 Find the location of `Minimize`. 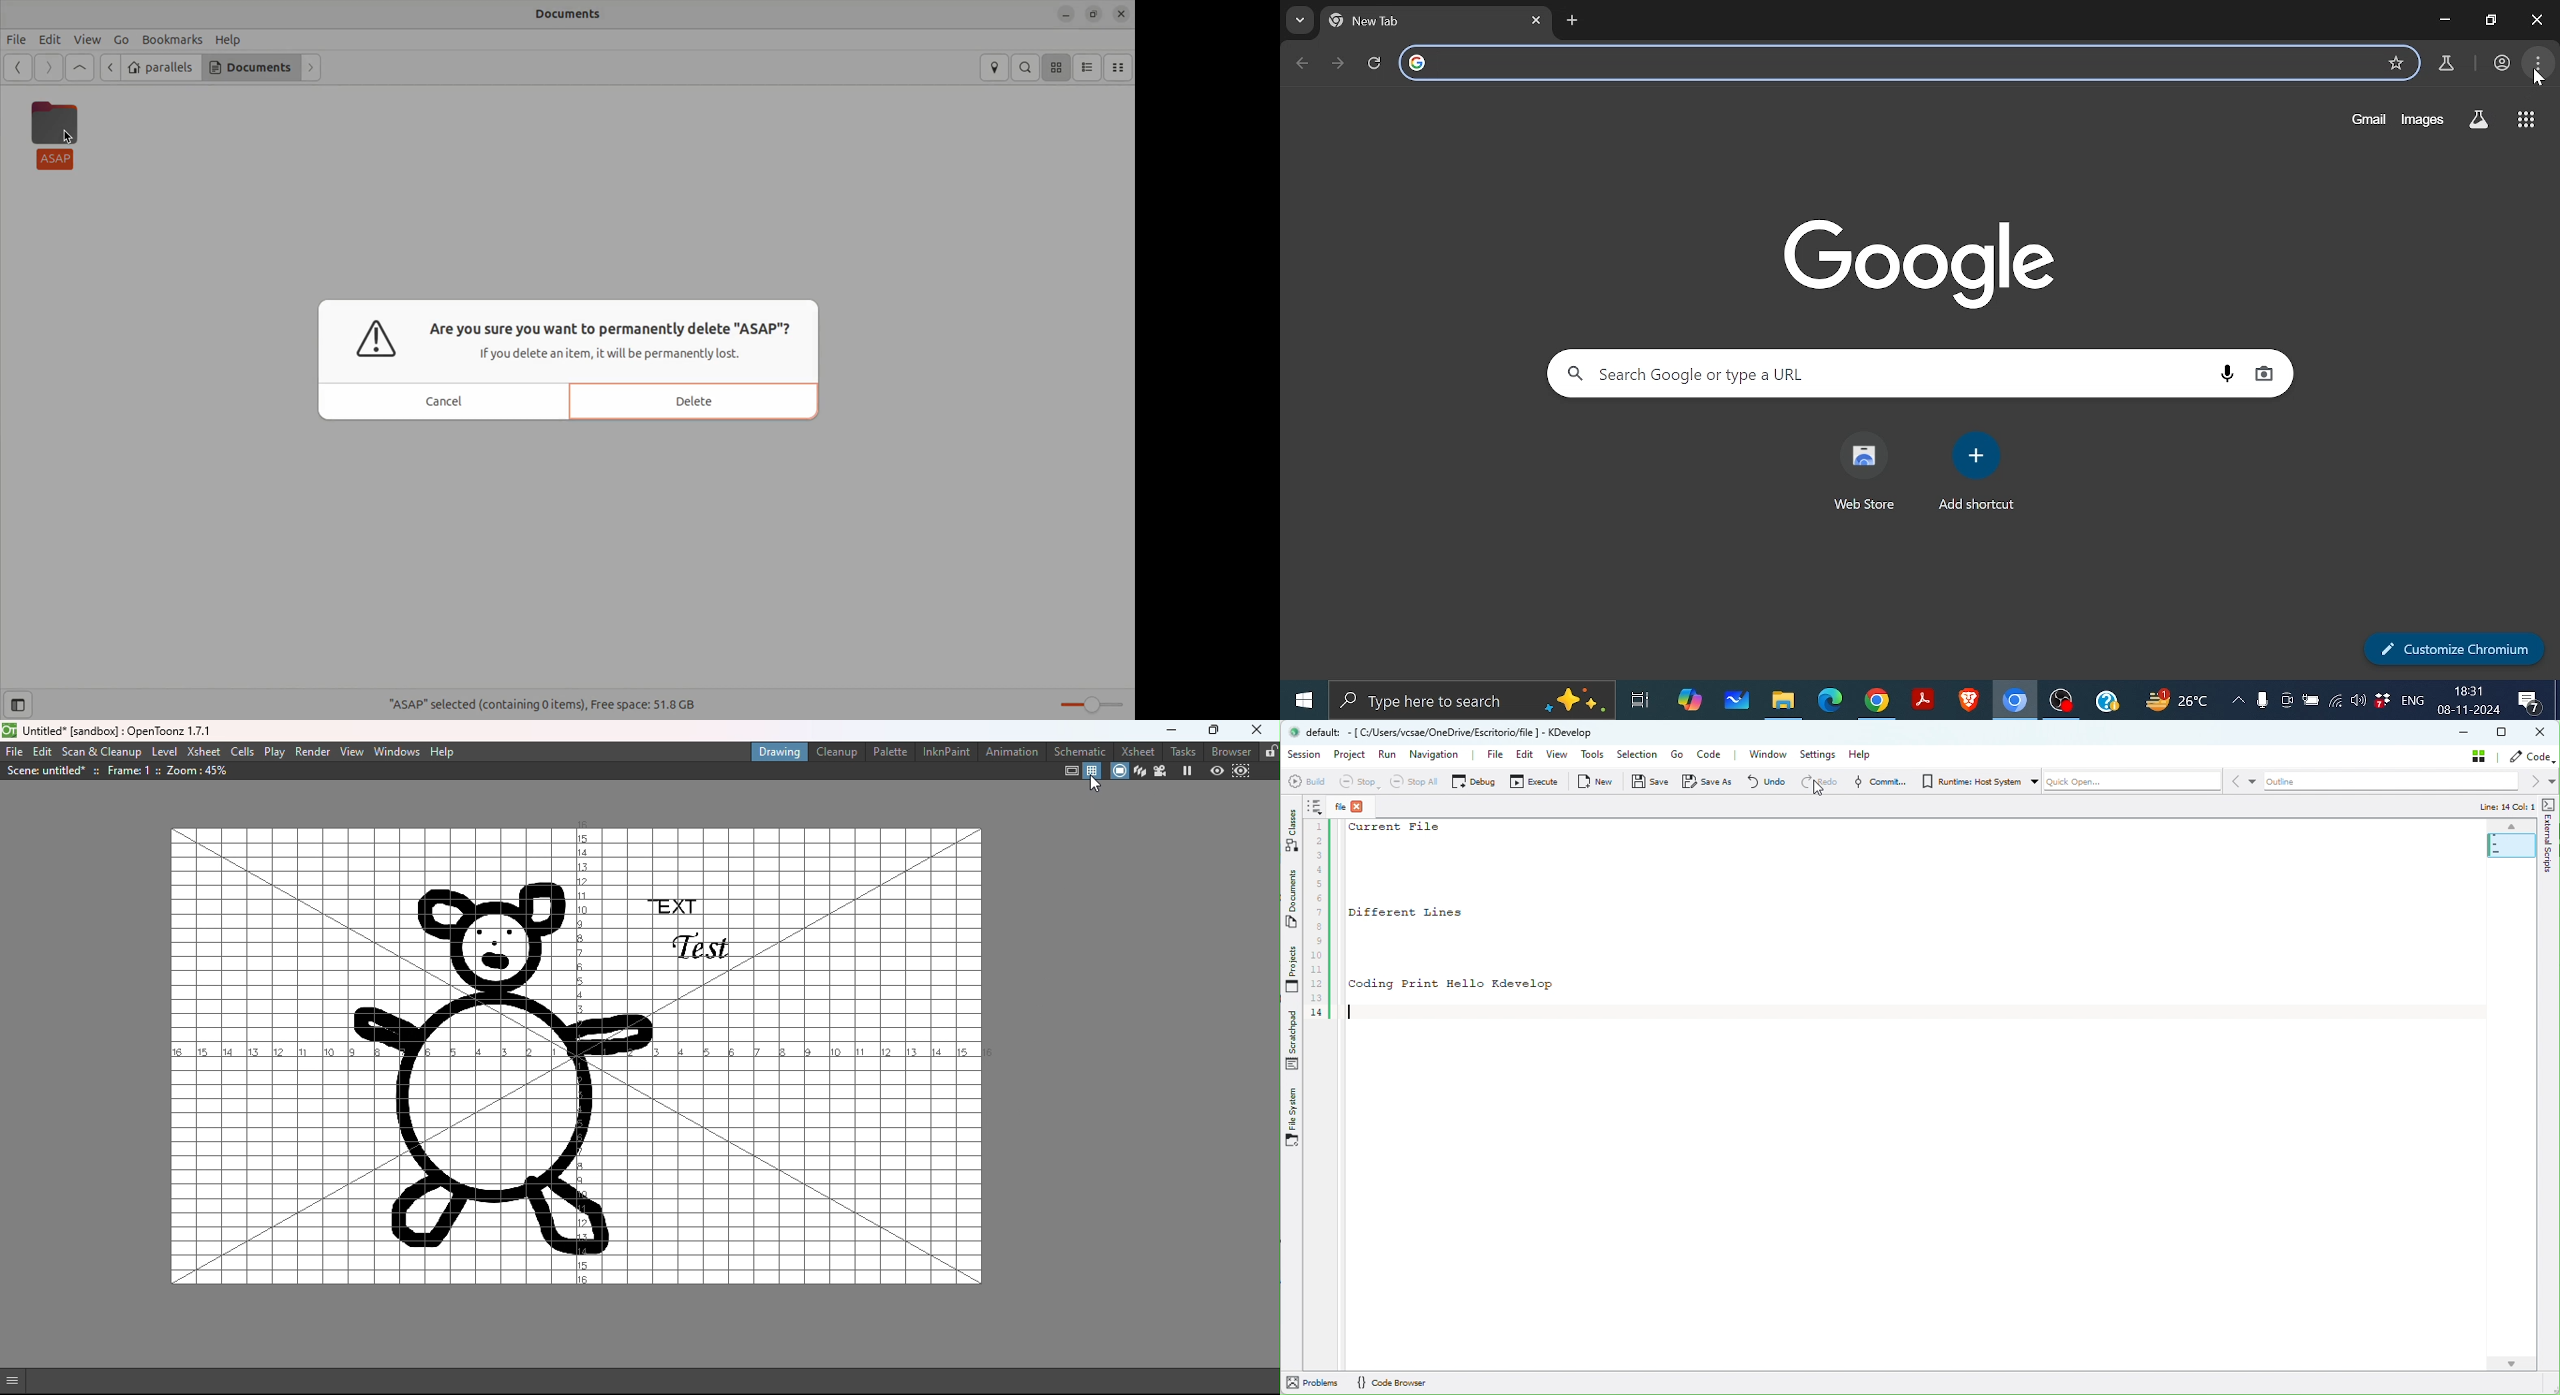

Minimize is located at coordinates (2466, 732).